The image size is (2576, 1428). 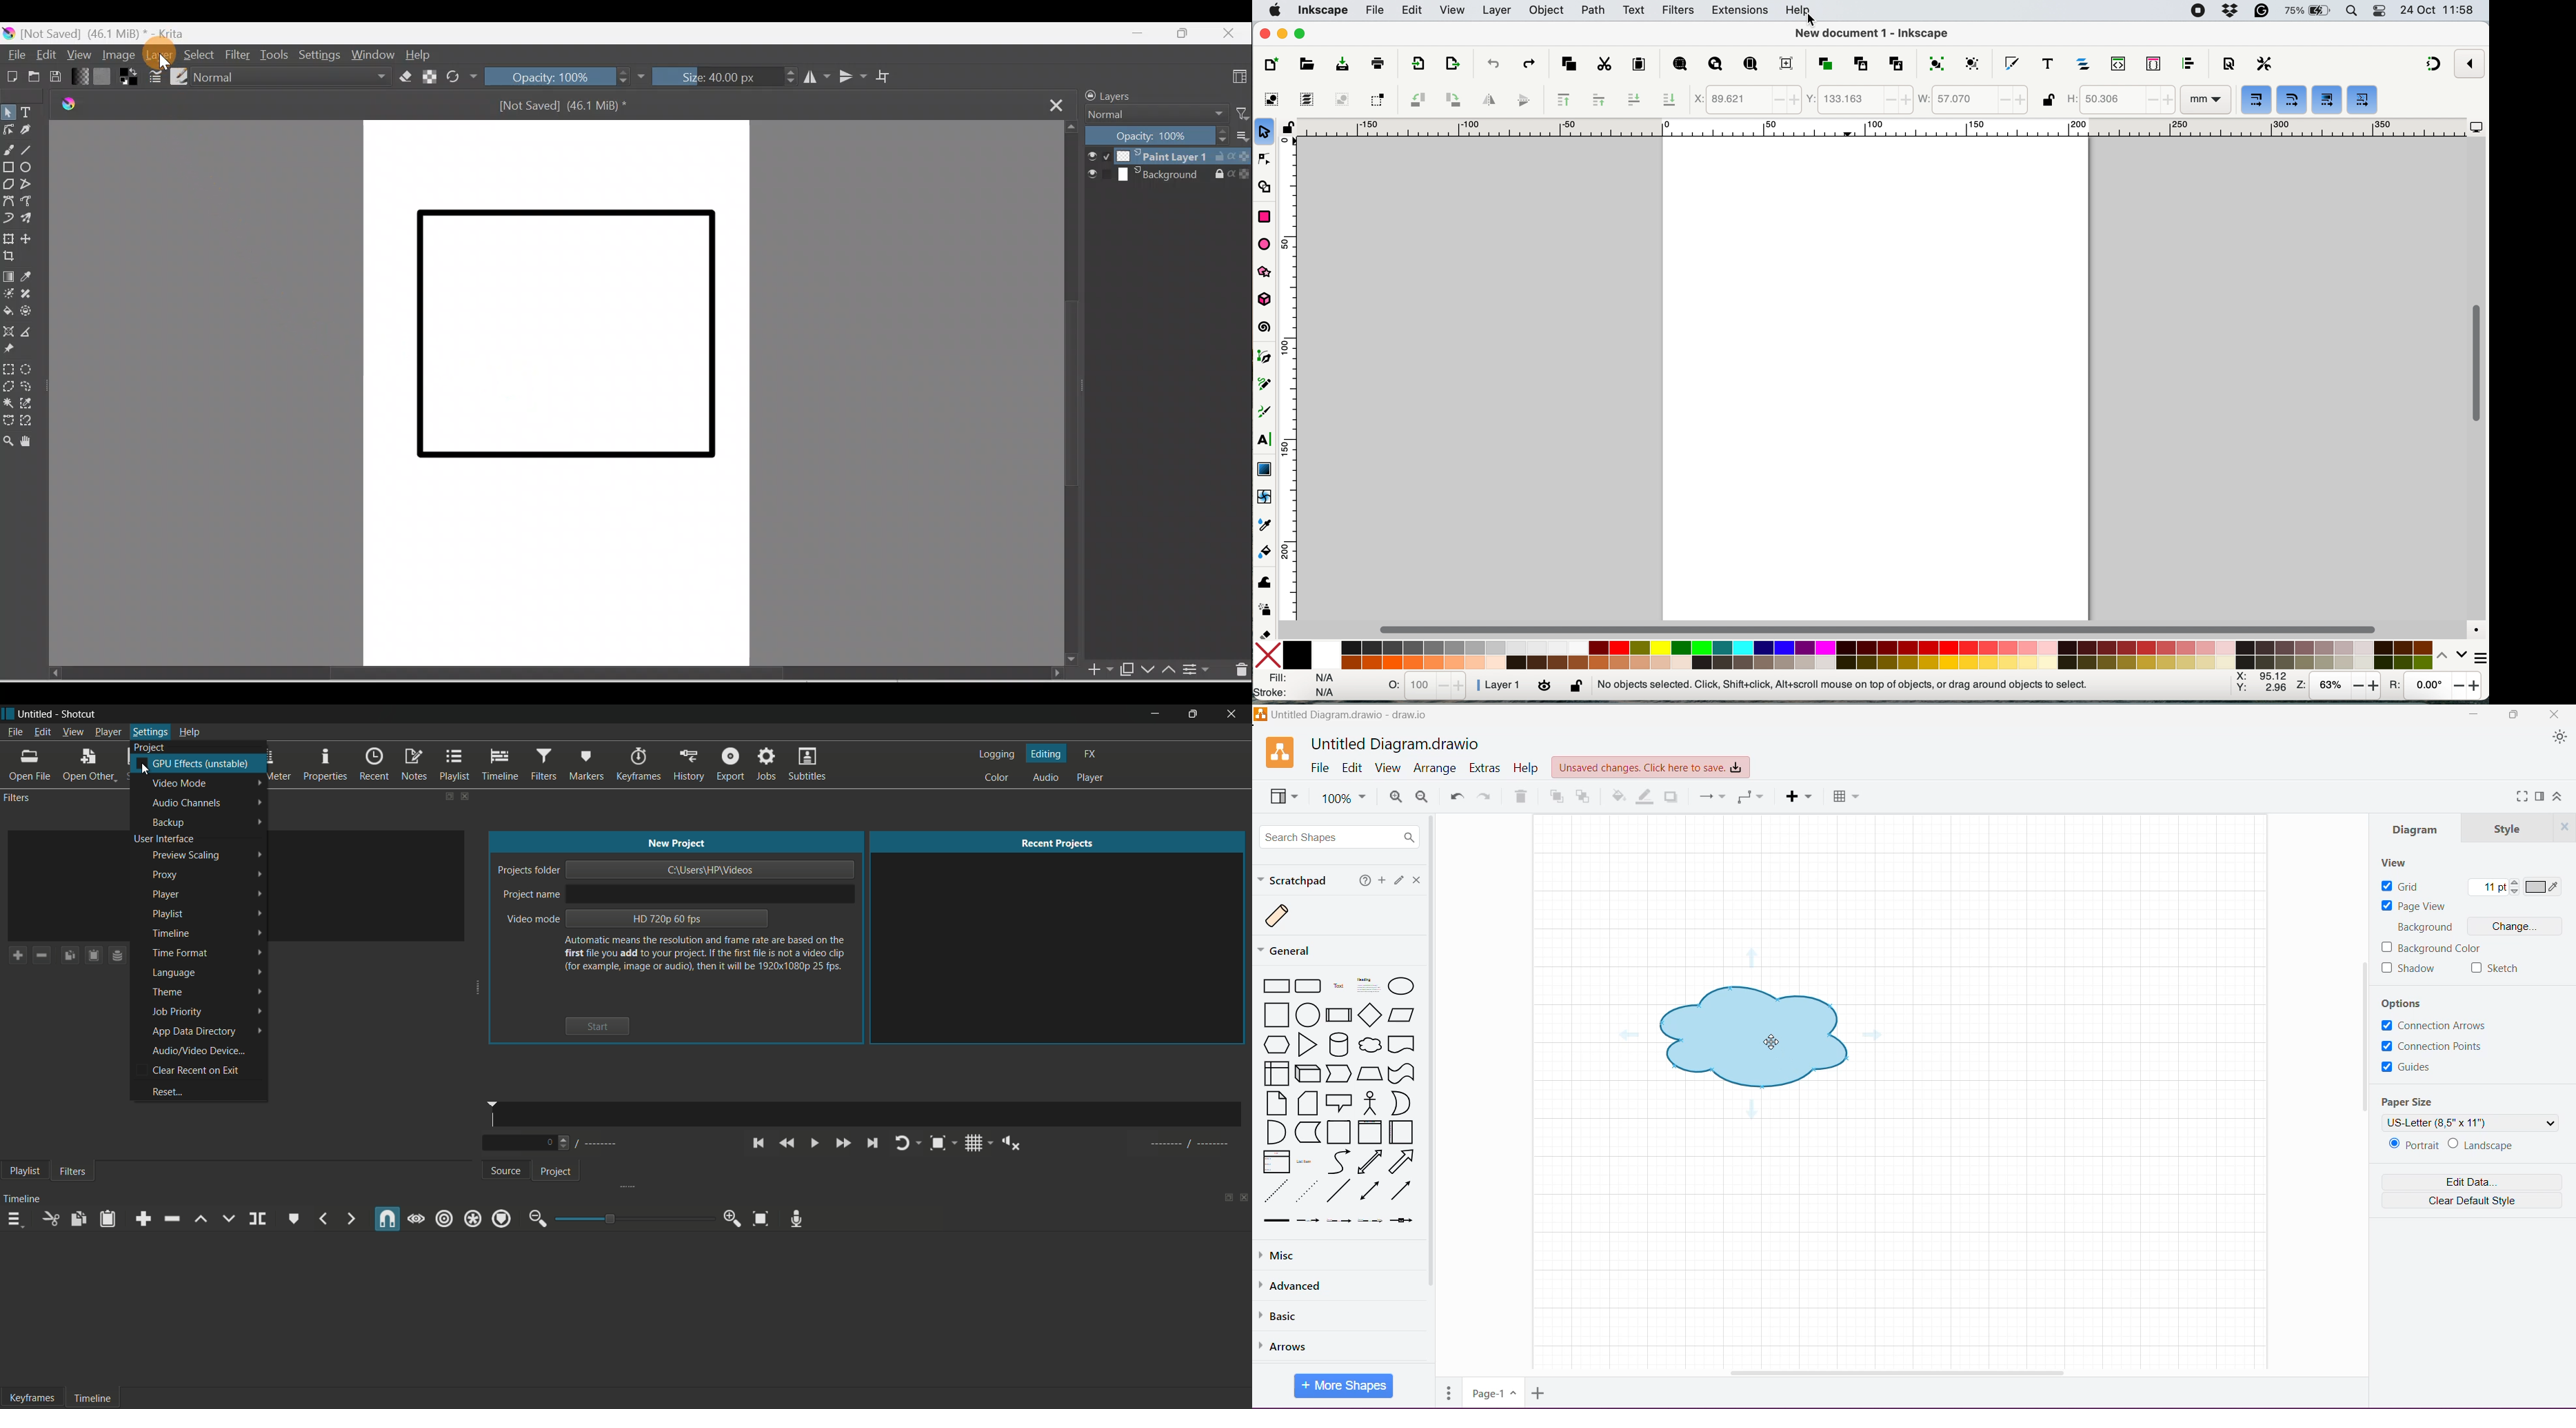 I want to click on Dynamic brush tool, so click(x=8, y=219).